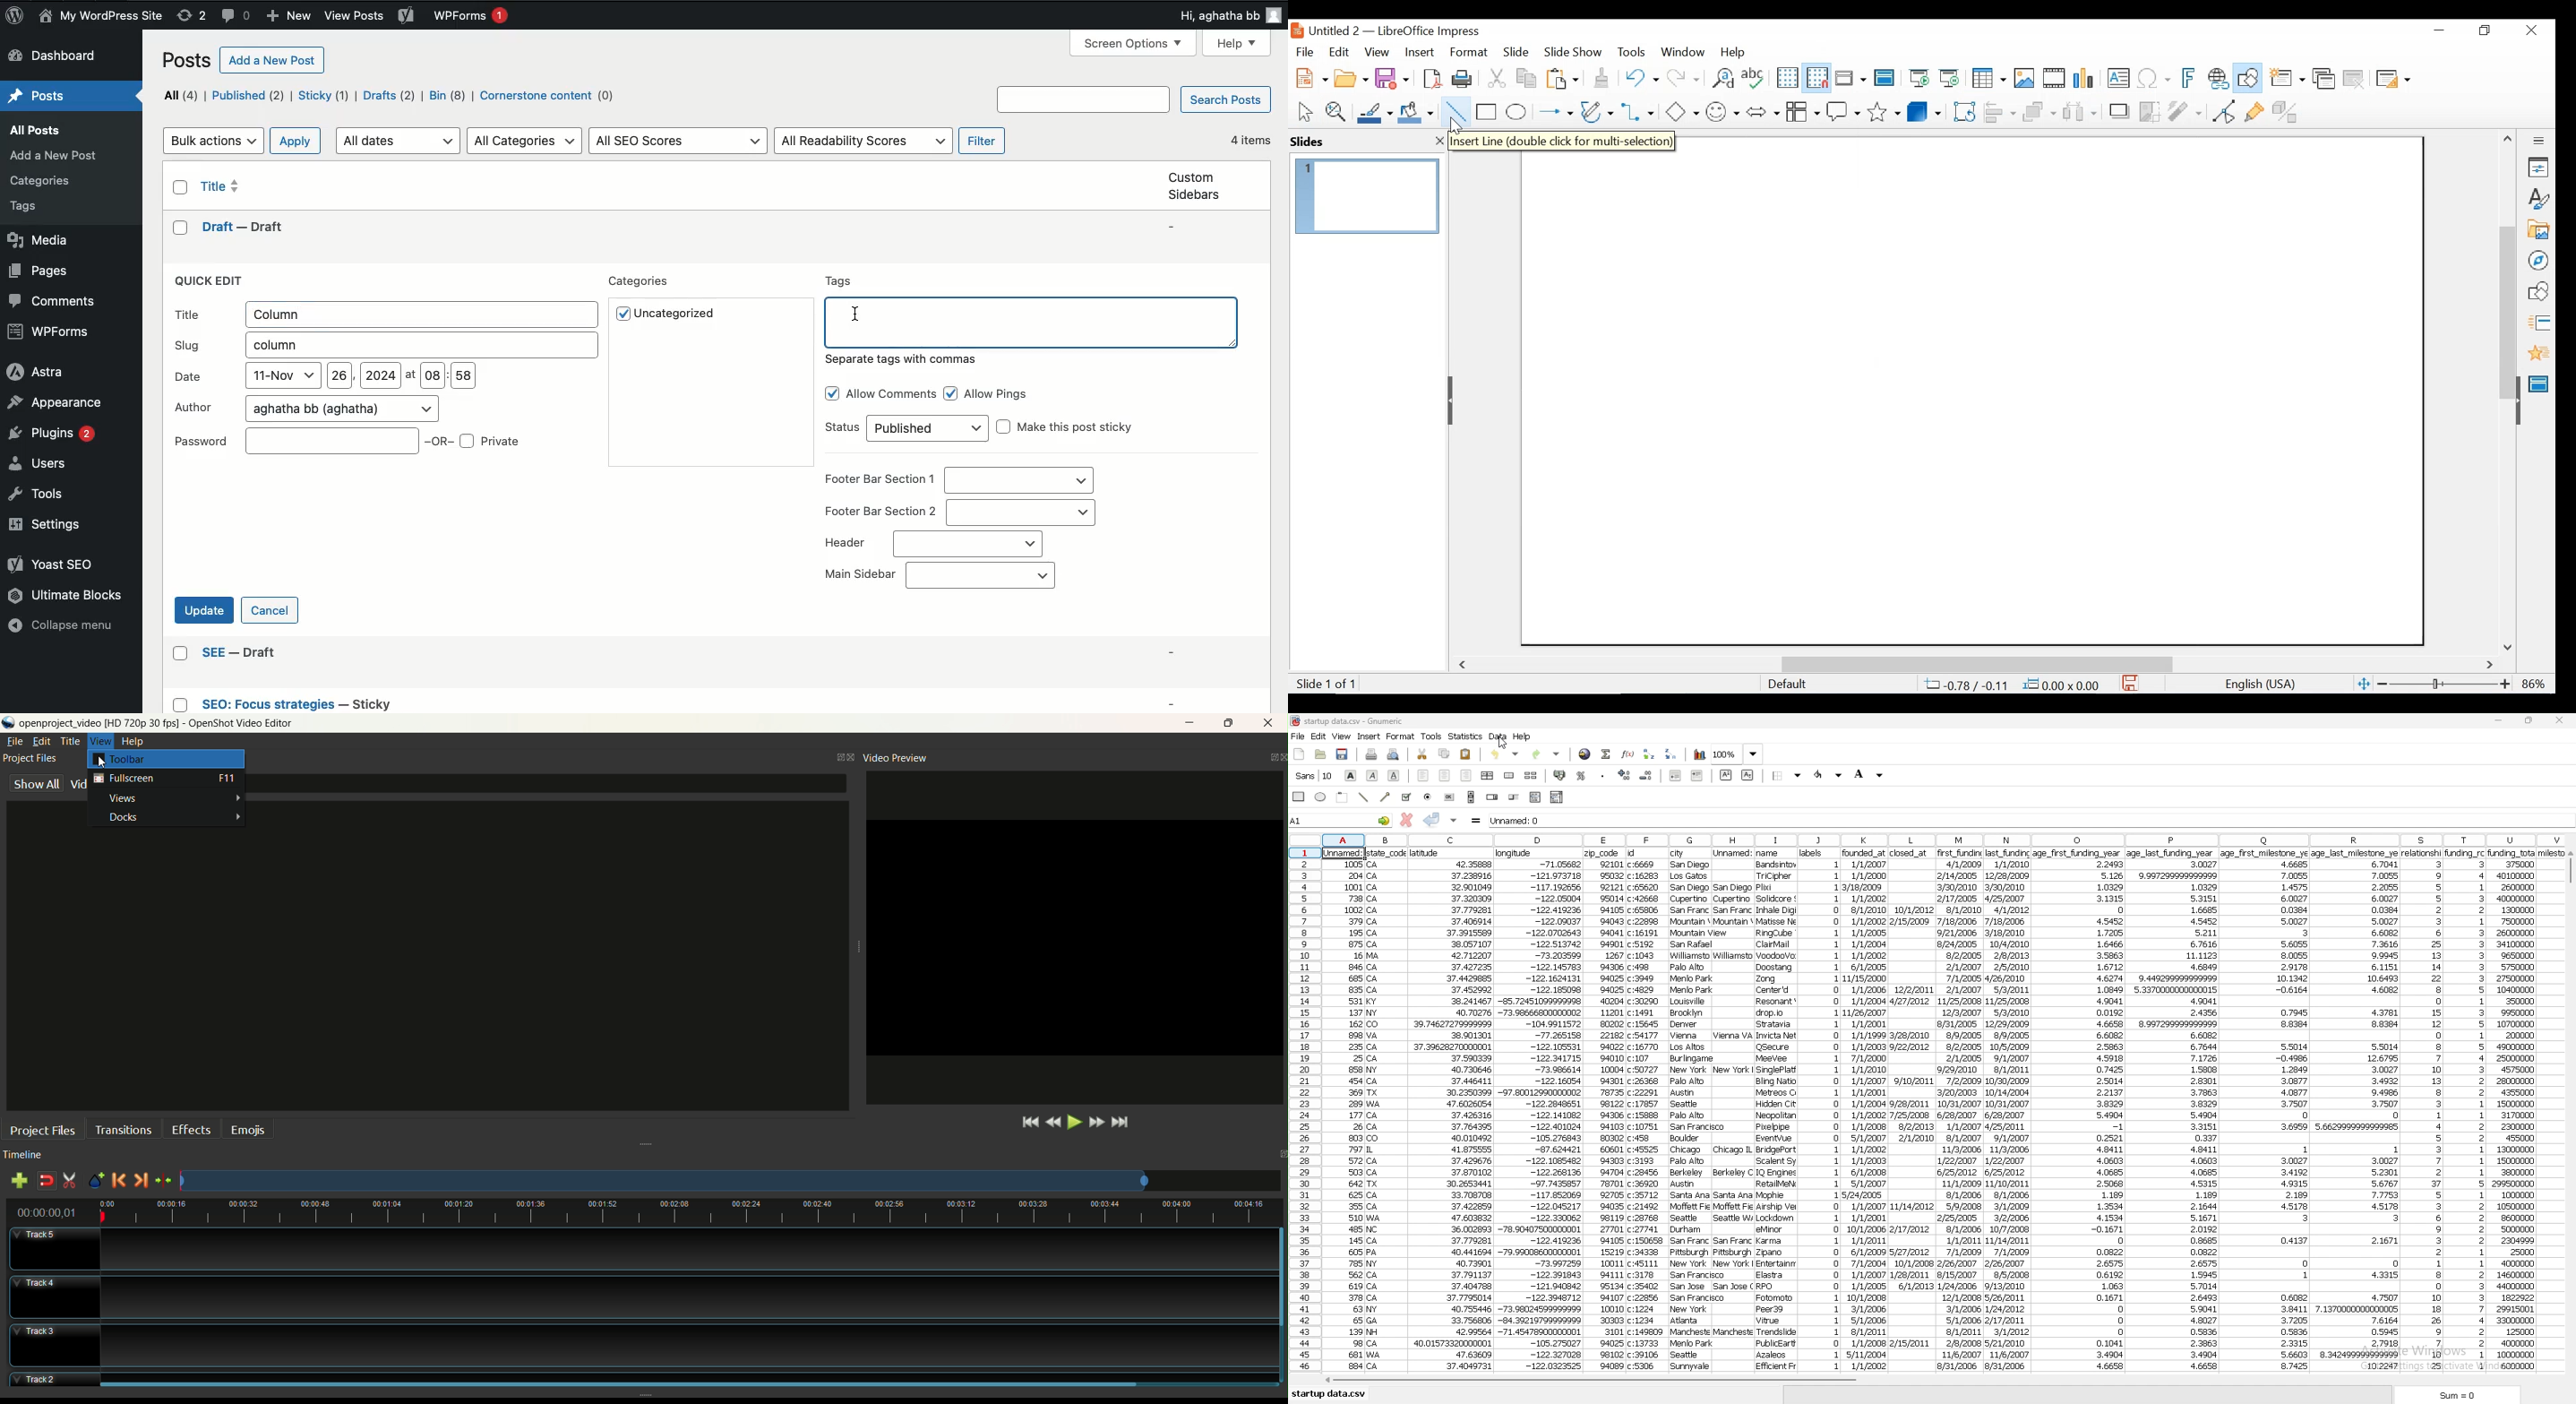 Image resolution: width=2576 pixels, height=1428 pixels. Describe the element at coordinates (906, 430) in the screenshot. I see `Status ` at that location.